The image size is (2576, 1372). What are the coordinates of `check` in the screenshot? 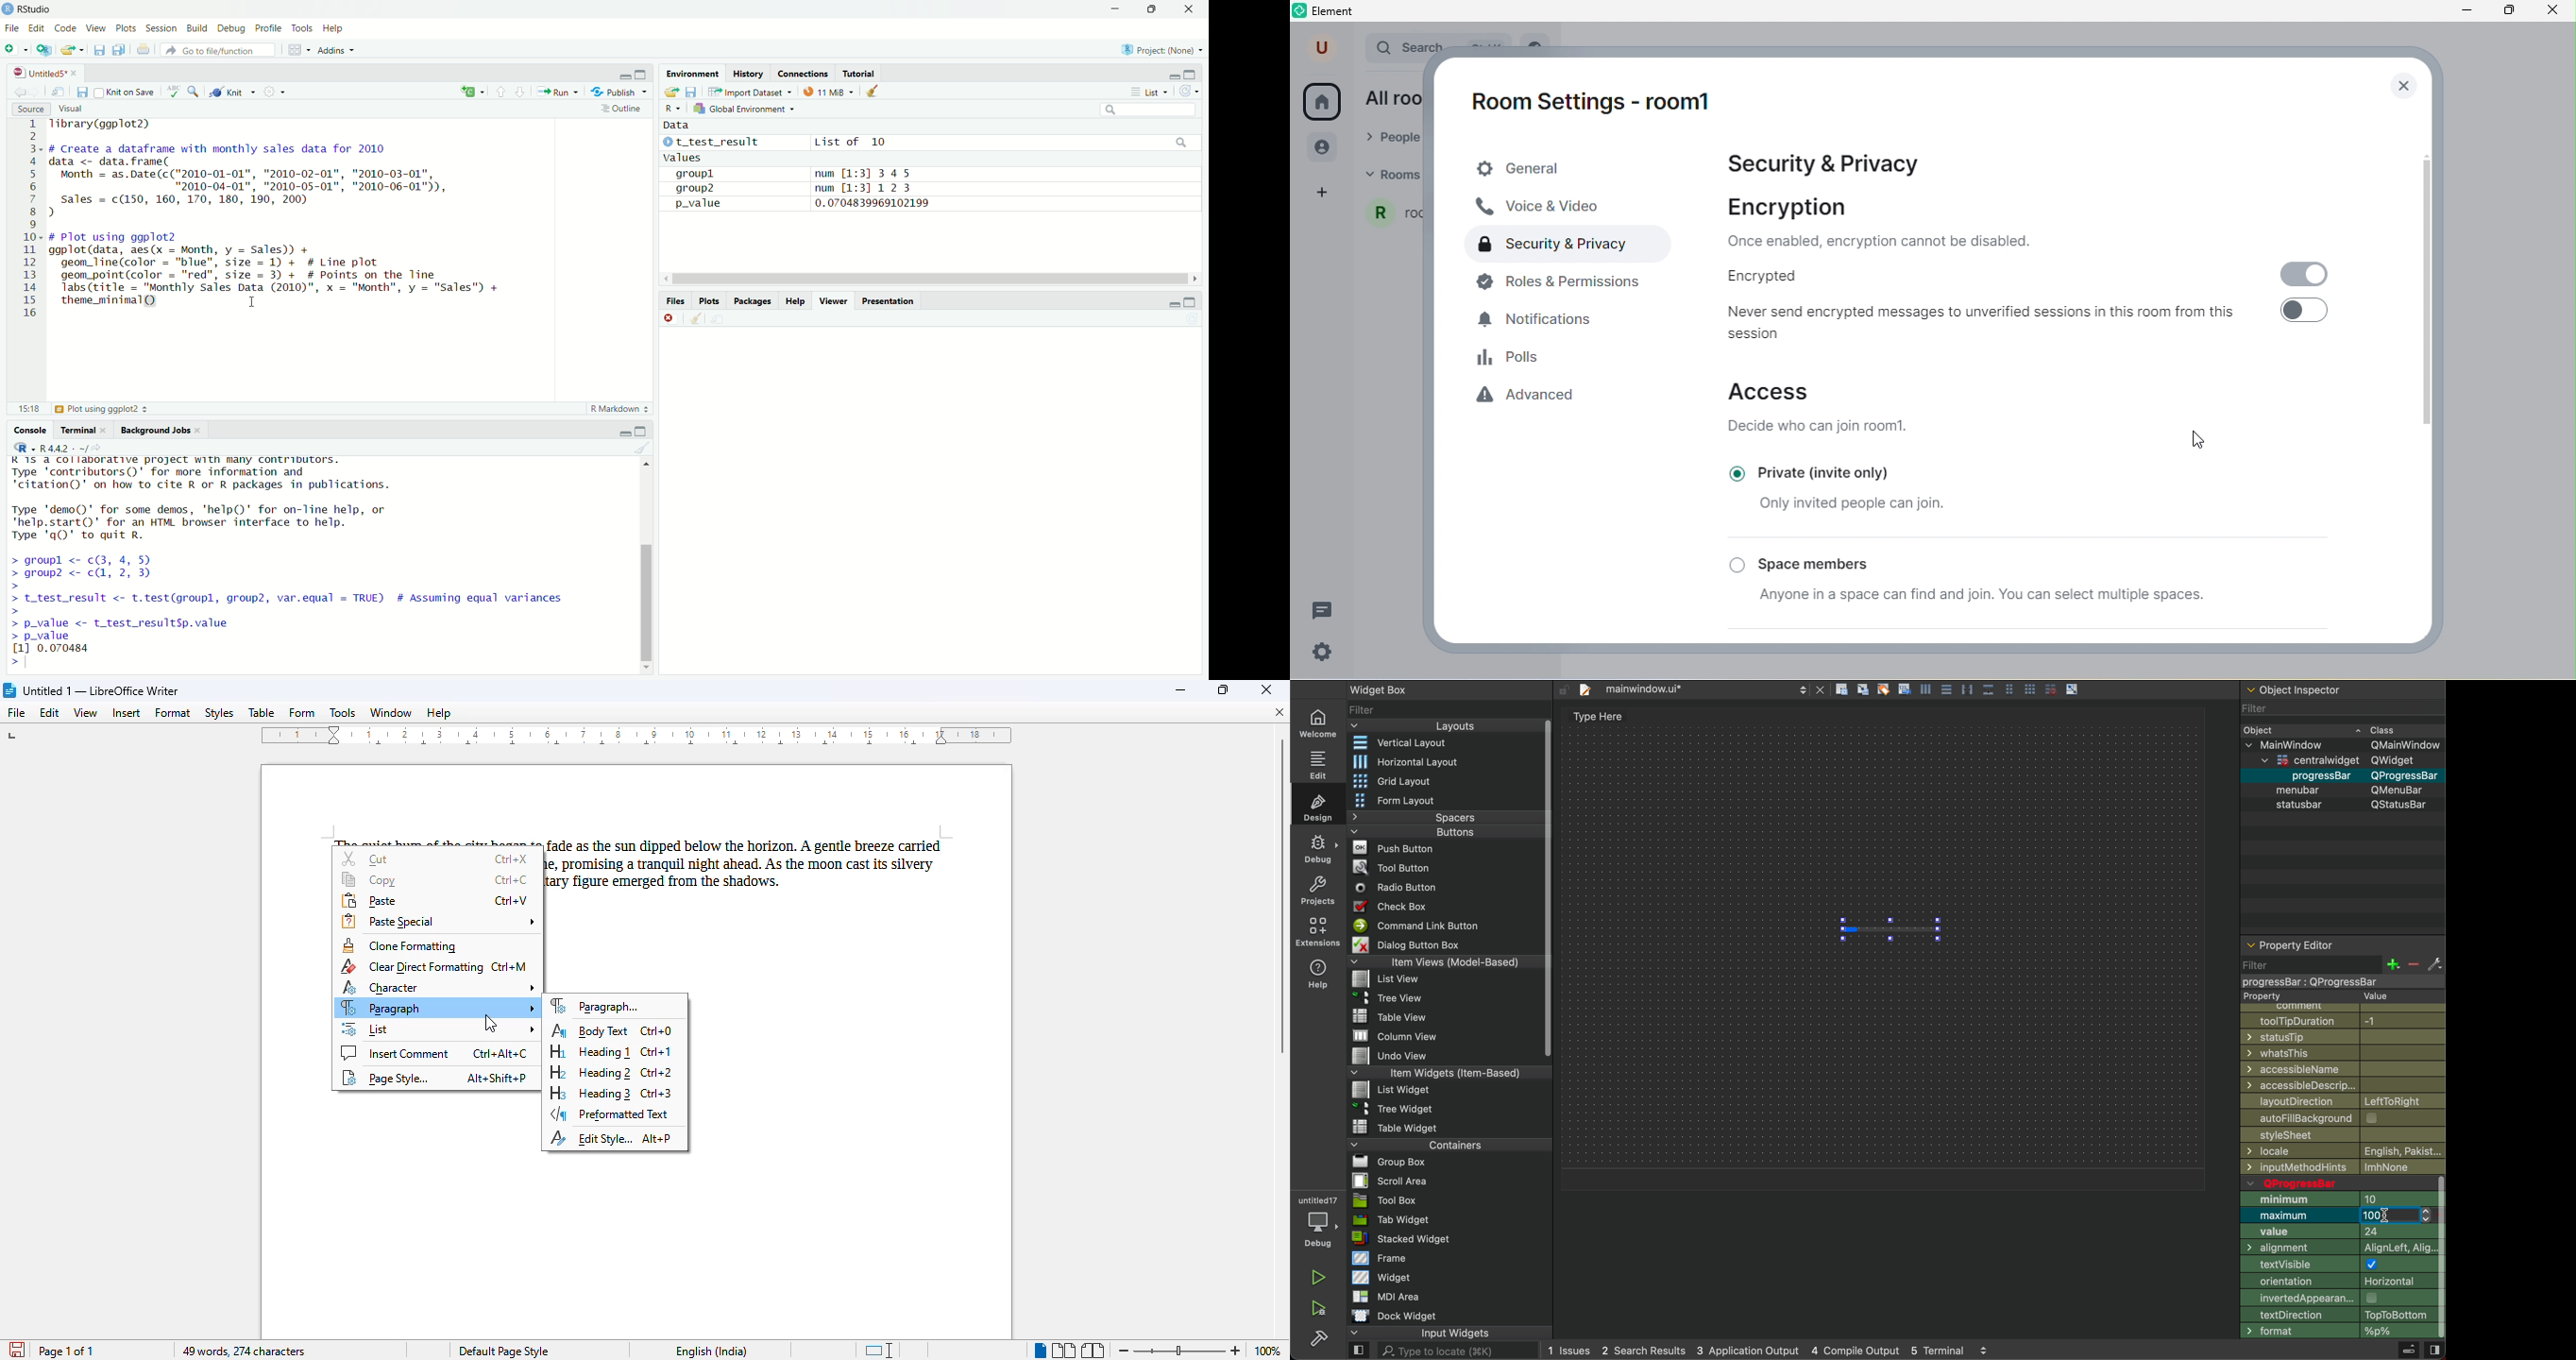 It's located at (172, 91).